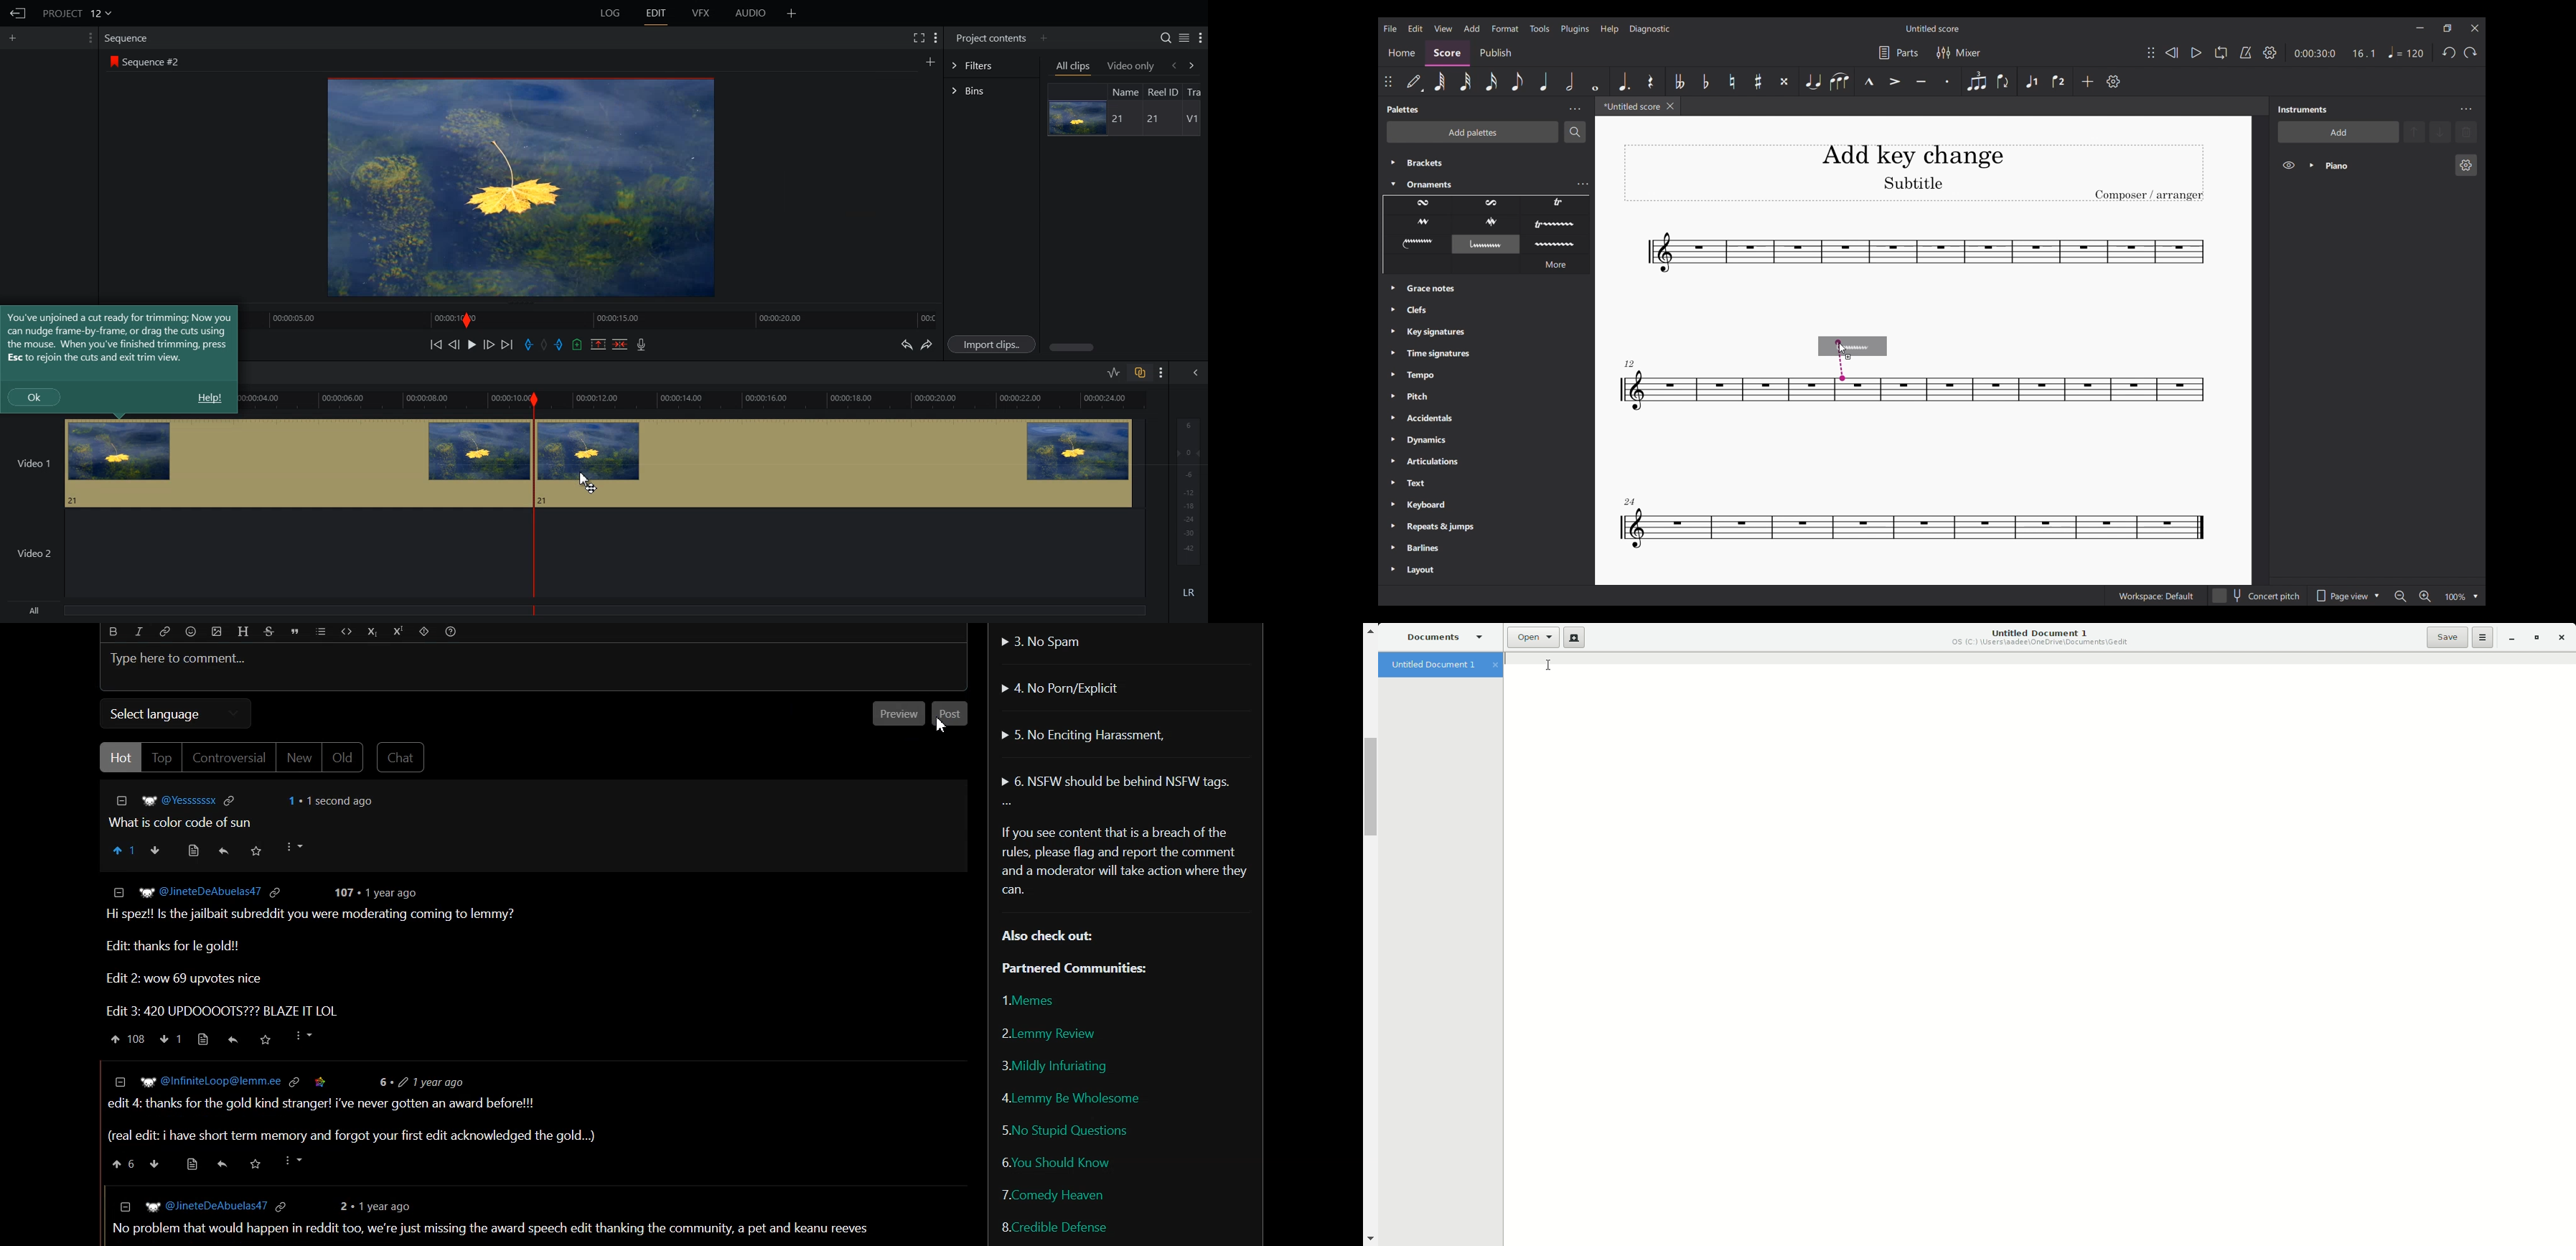 This screenshot has height=1260, width=2576. Describe the element at coordinates (90, 38) in the screenshot. I see `Show Setting Menu` at that location.